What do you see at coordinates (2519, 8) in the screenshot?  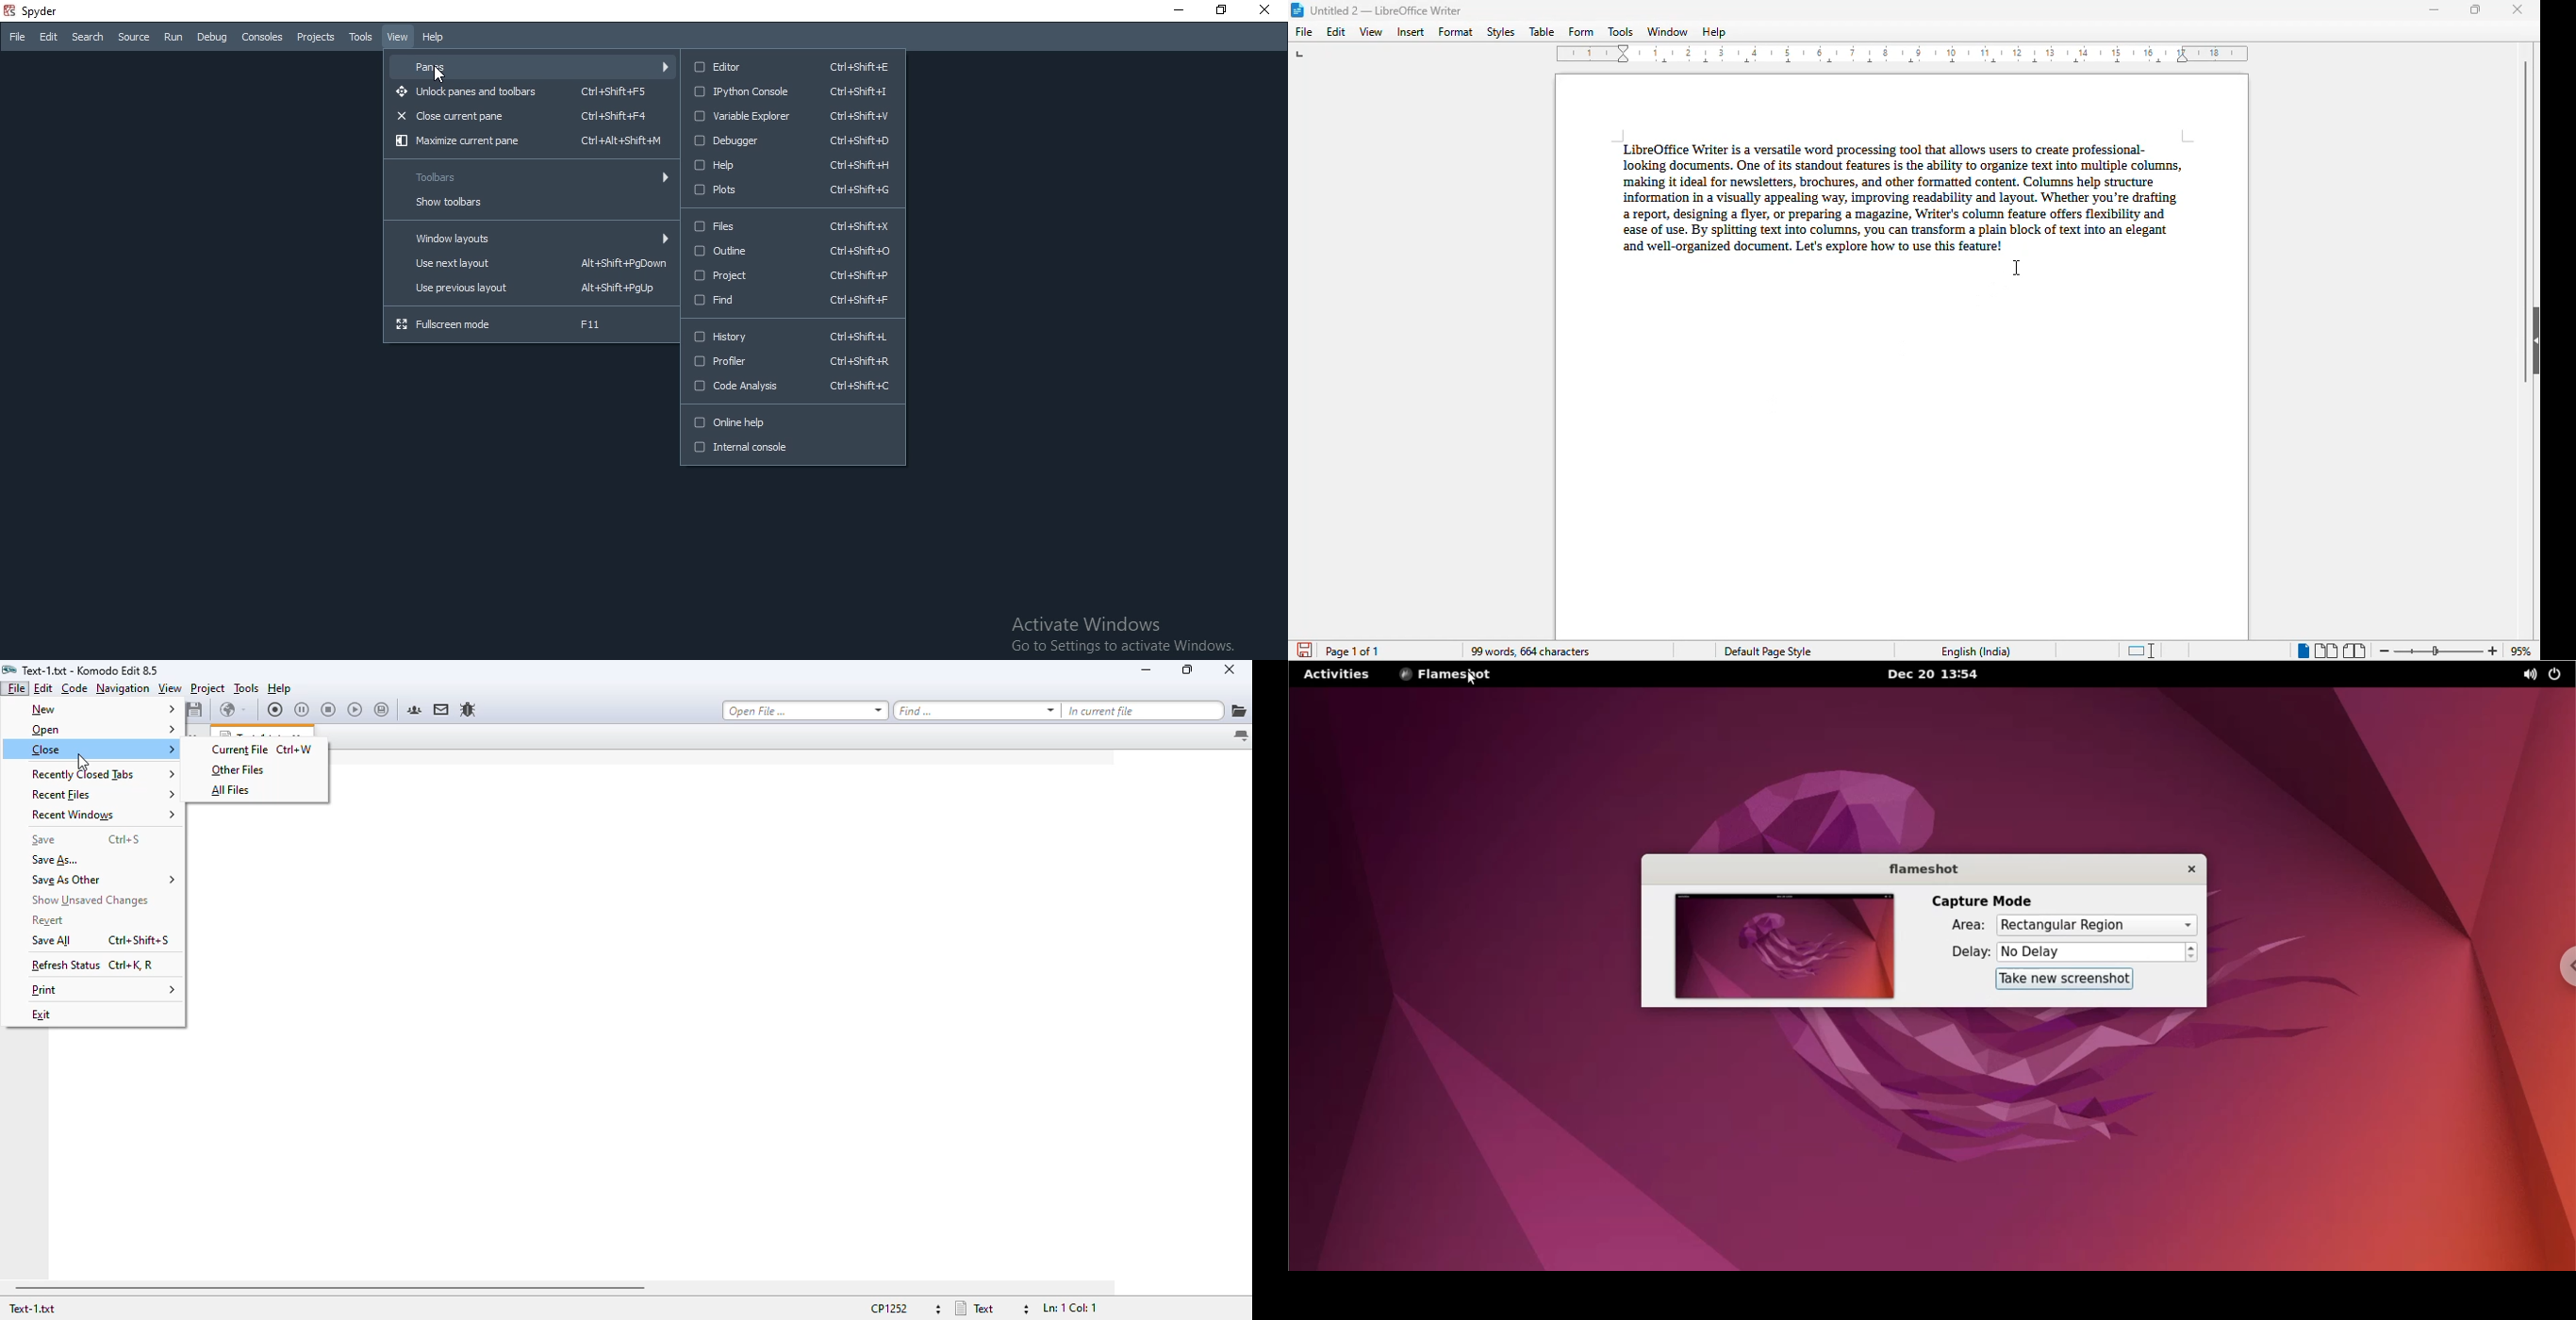 I see `close` at bounding box center [2519, 8].